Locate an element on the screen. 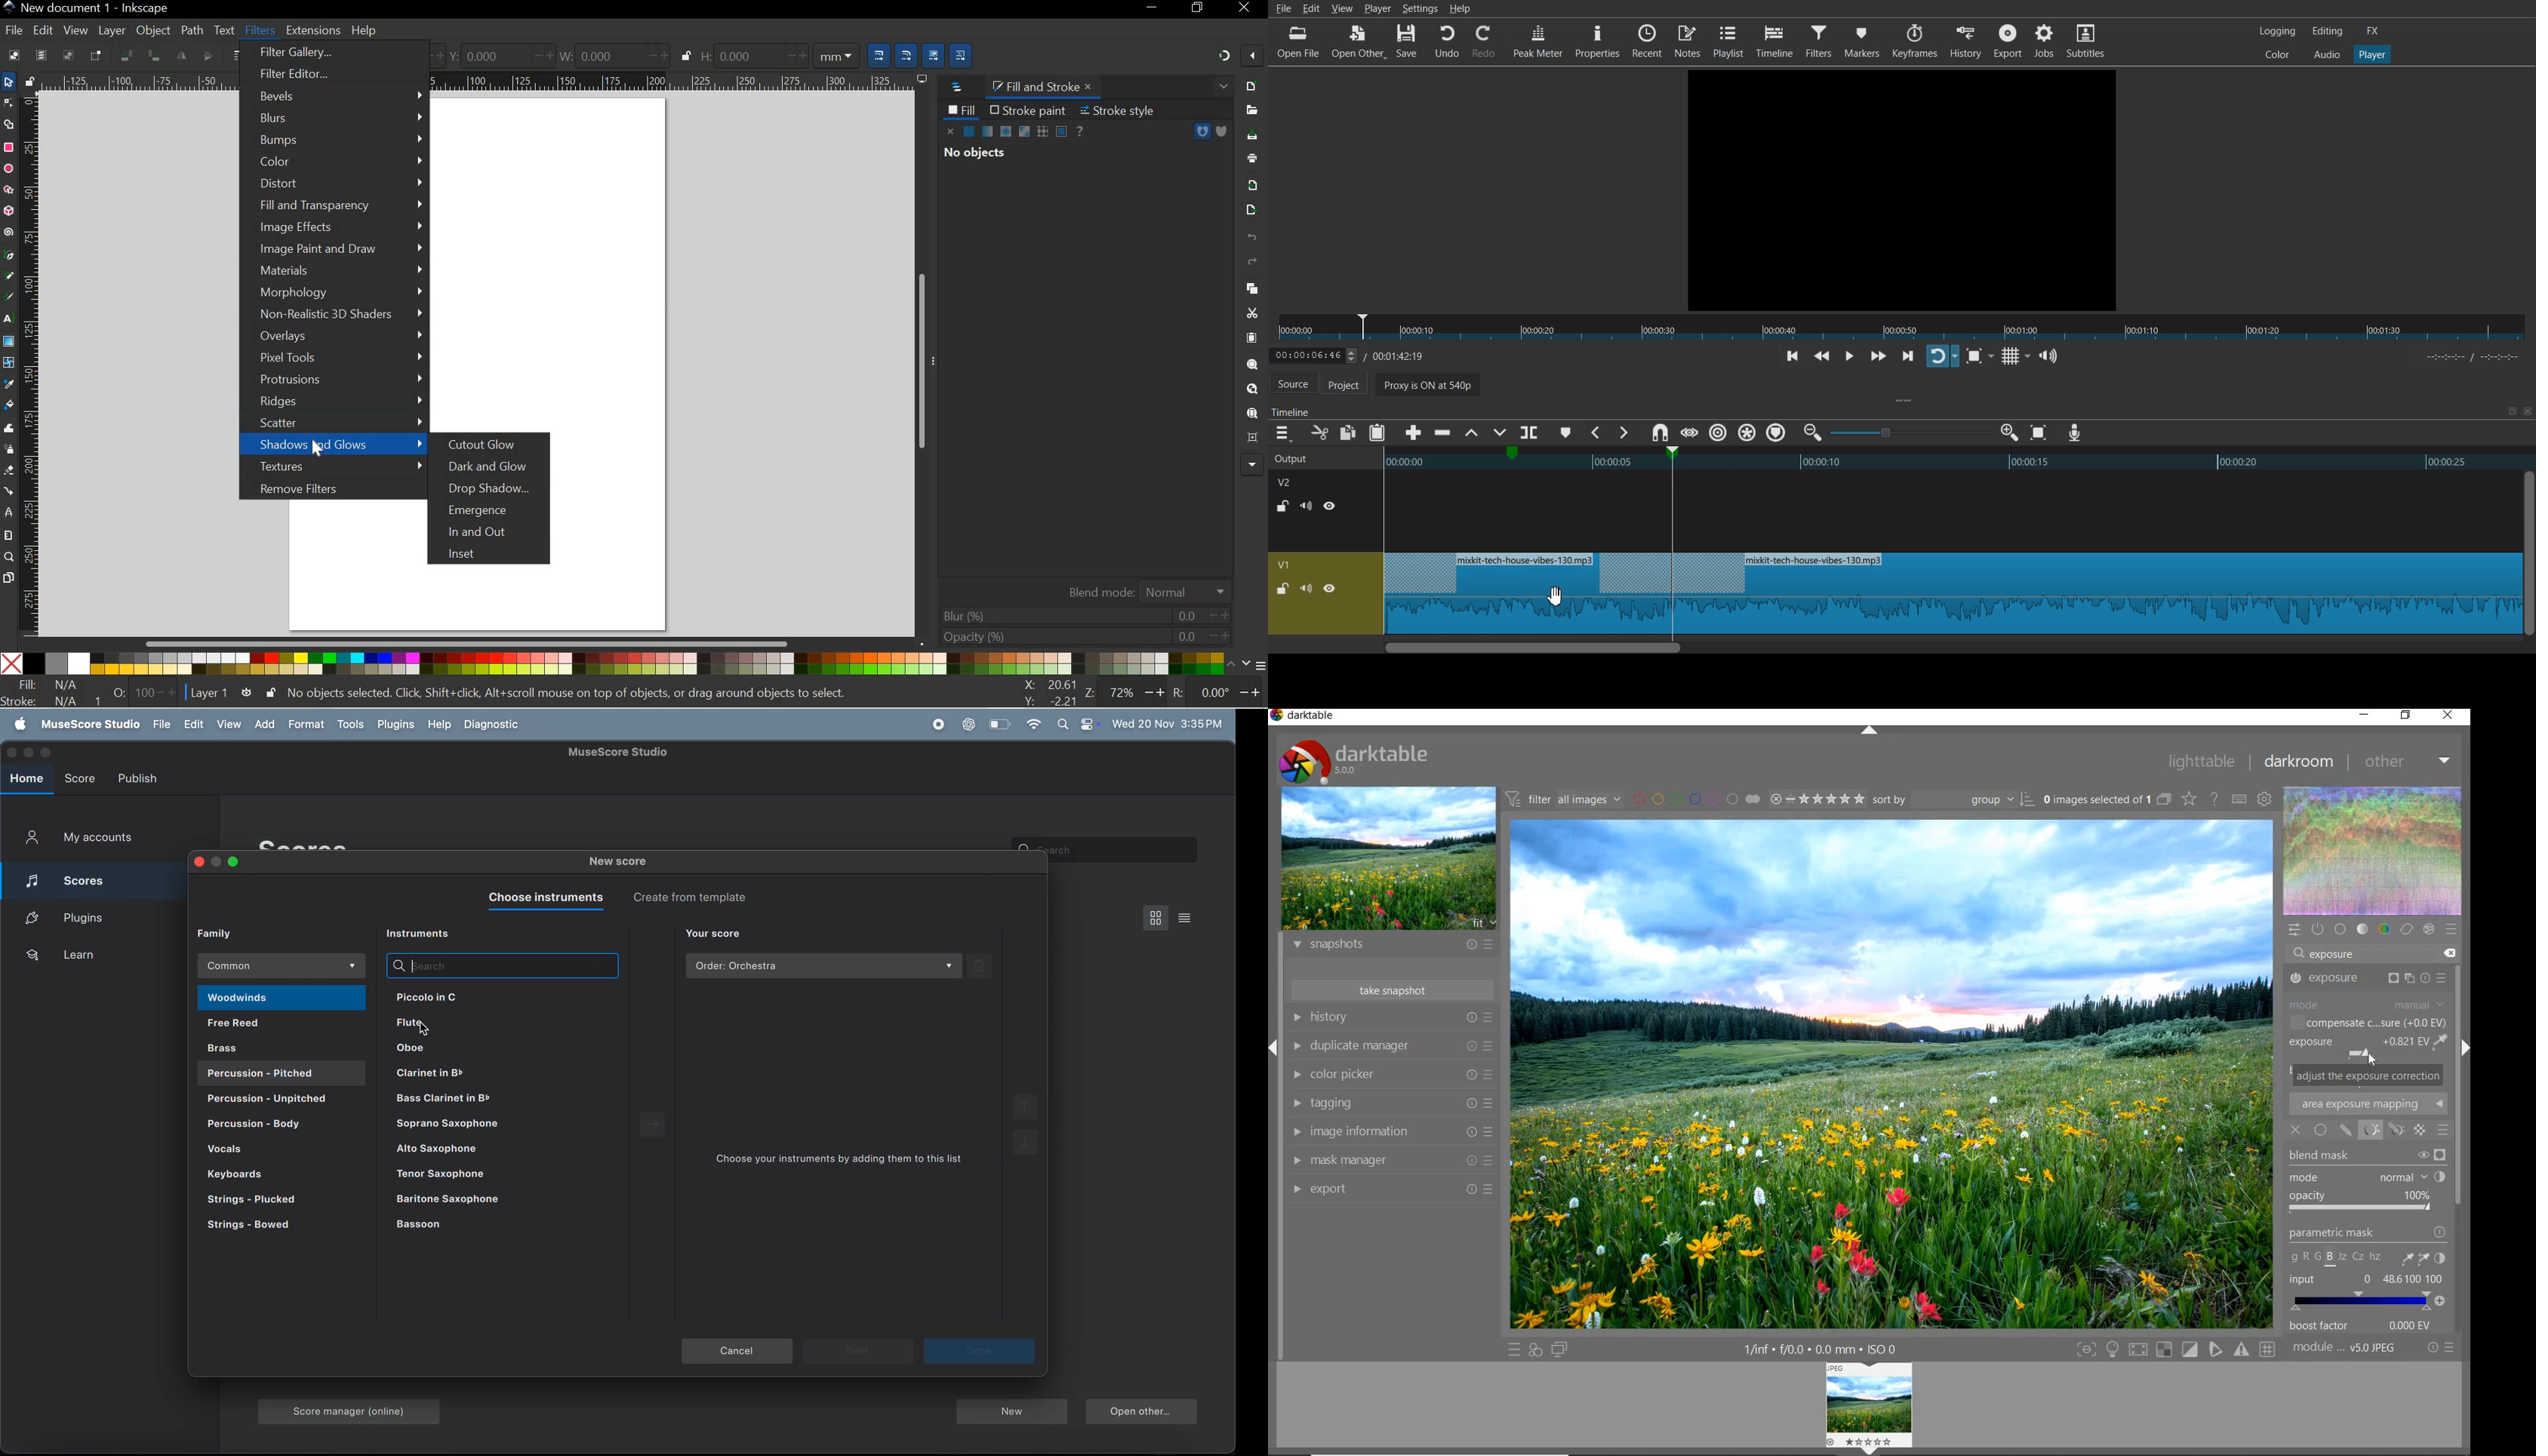 The width and height of the screenshot is (2548, 1456). BLENDING OPTIONS is located at coordinates (2443, 1131).